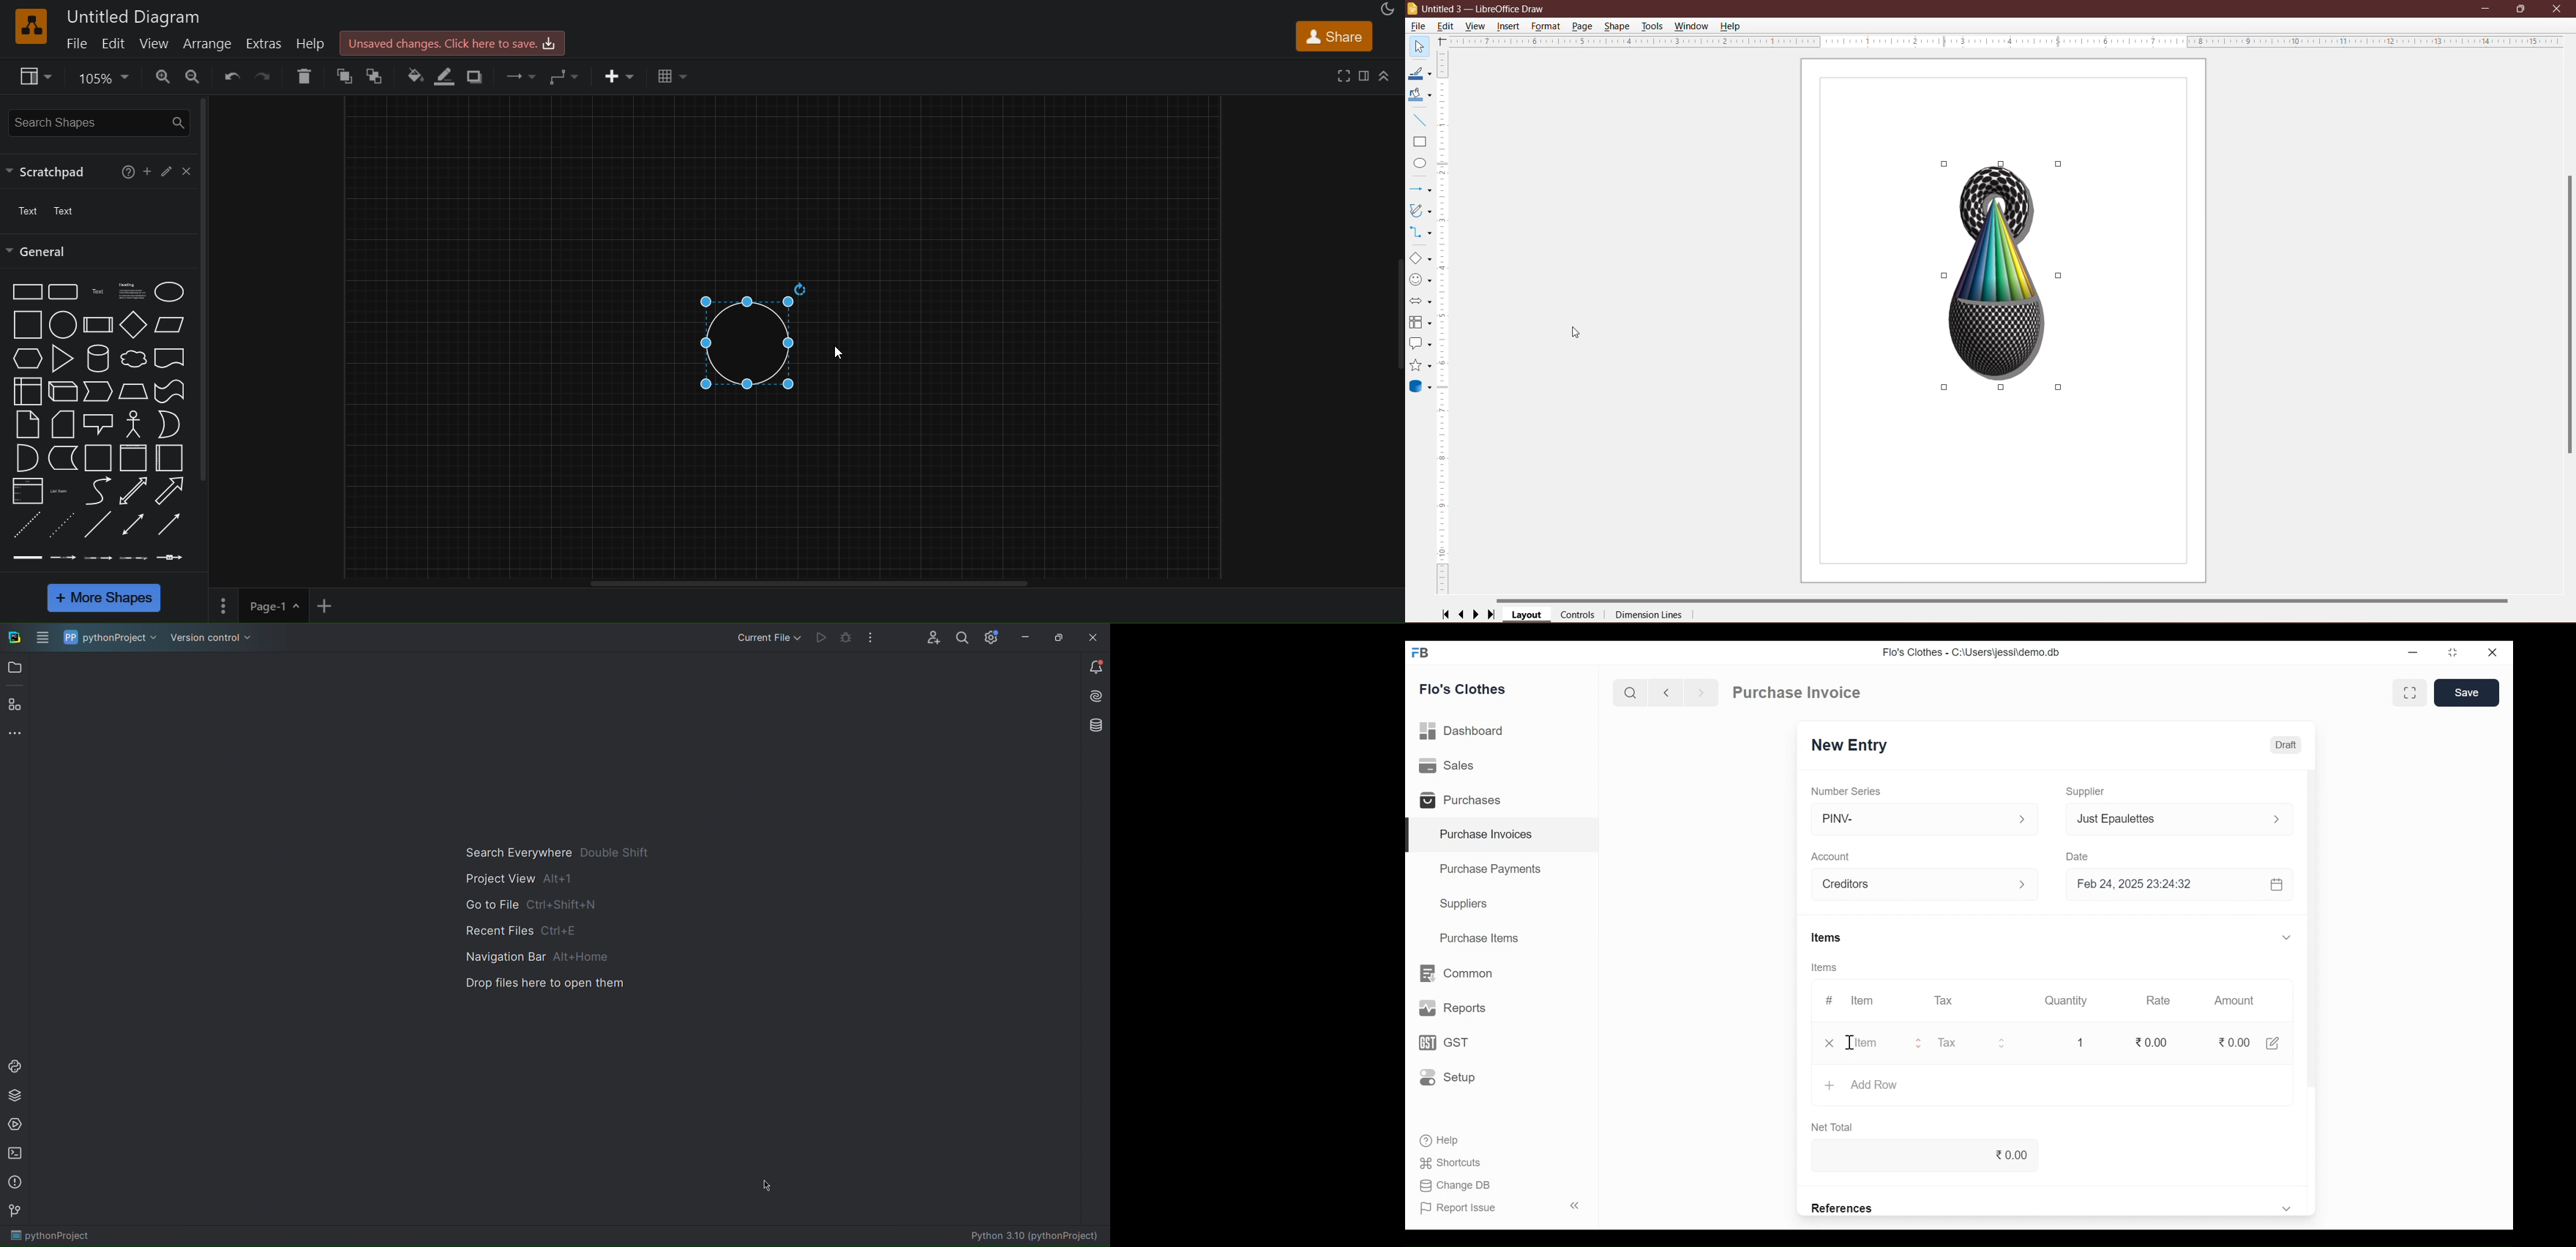 This screenshot has width=2576, height=1260. I want to click on Navigate forward, so click(1701, 693).